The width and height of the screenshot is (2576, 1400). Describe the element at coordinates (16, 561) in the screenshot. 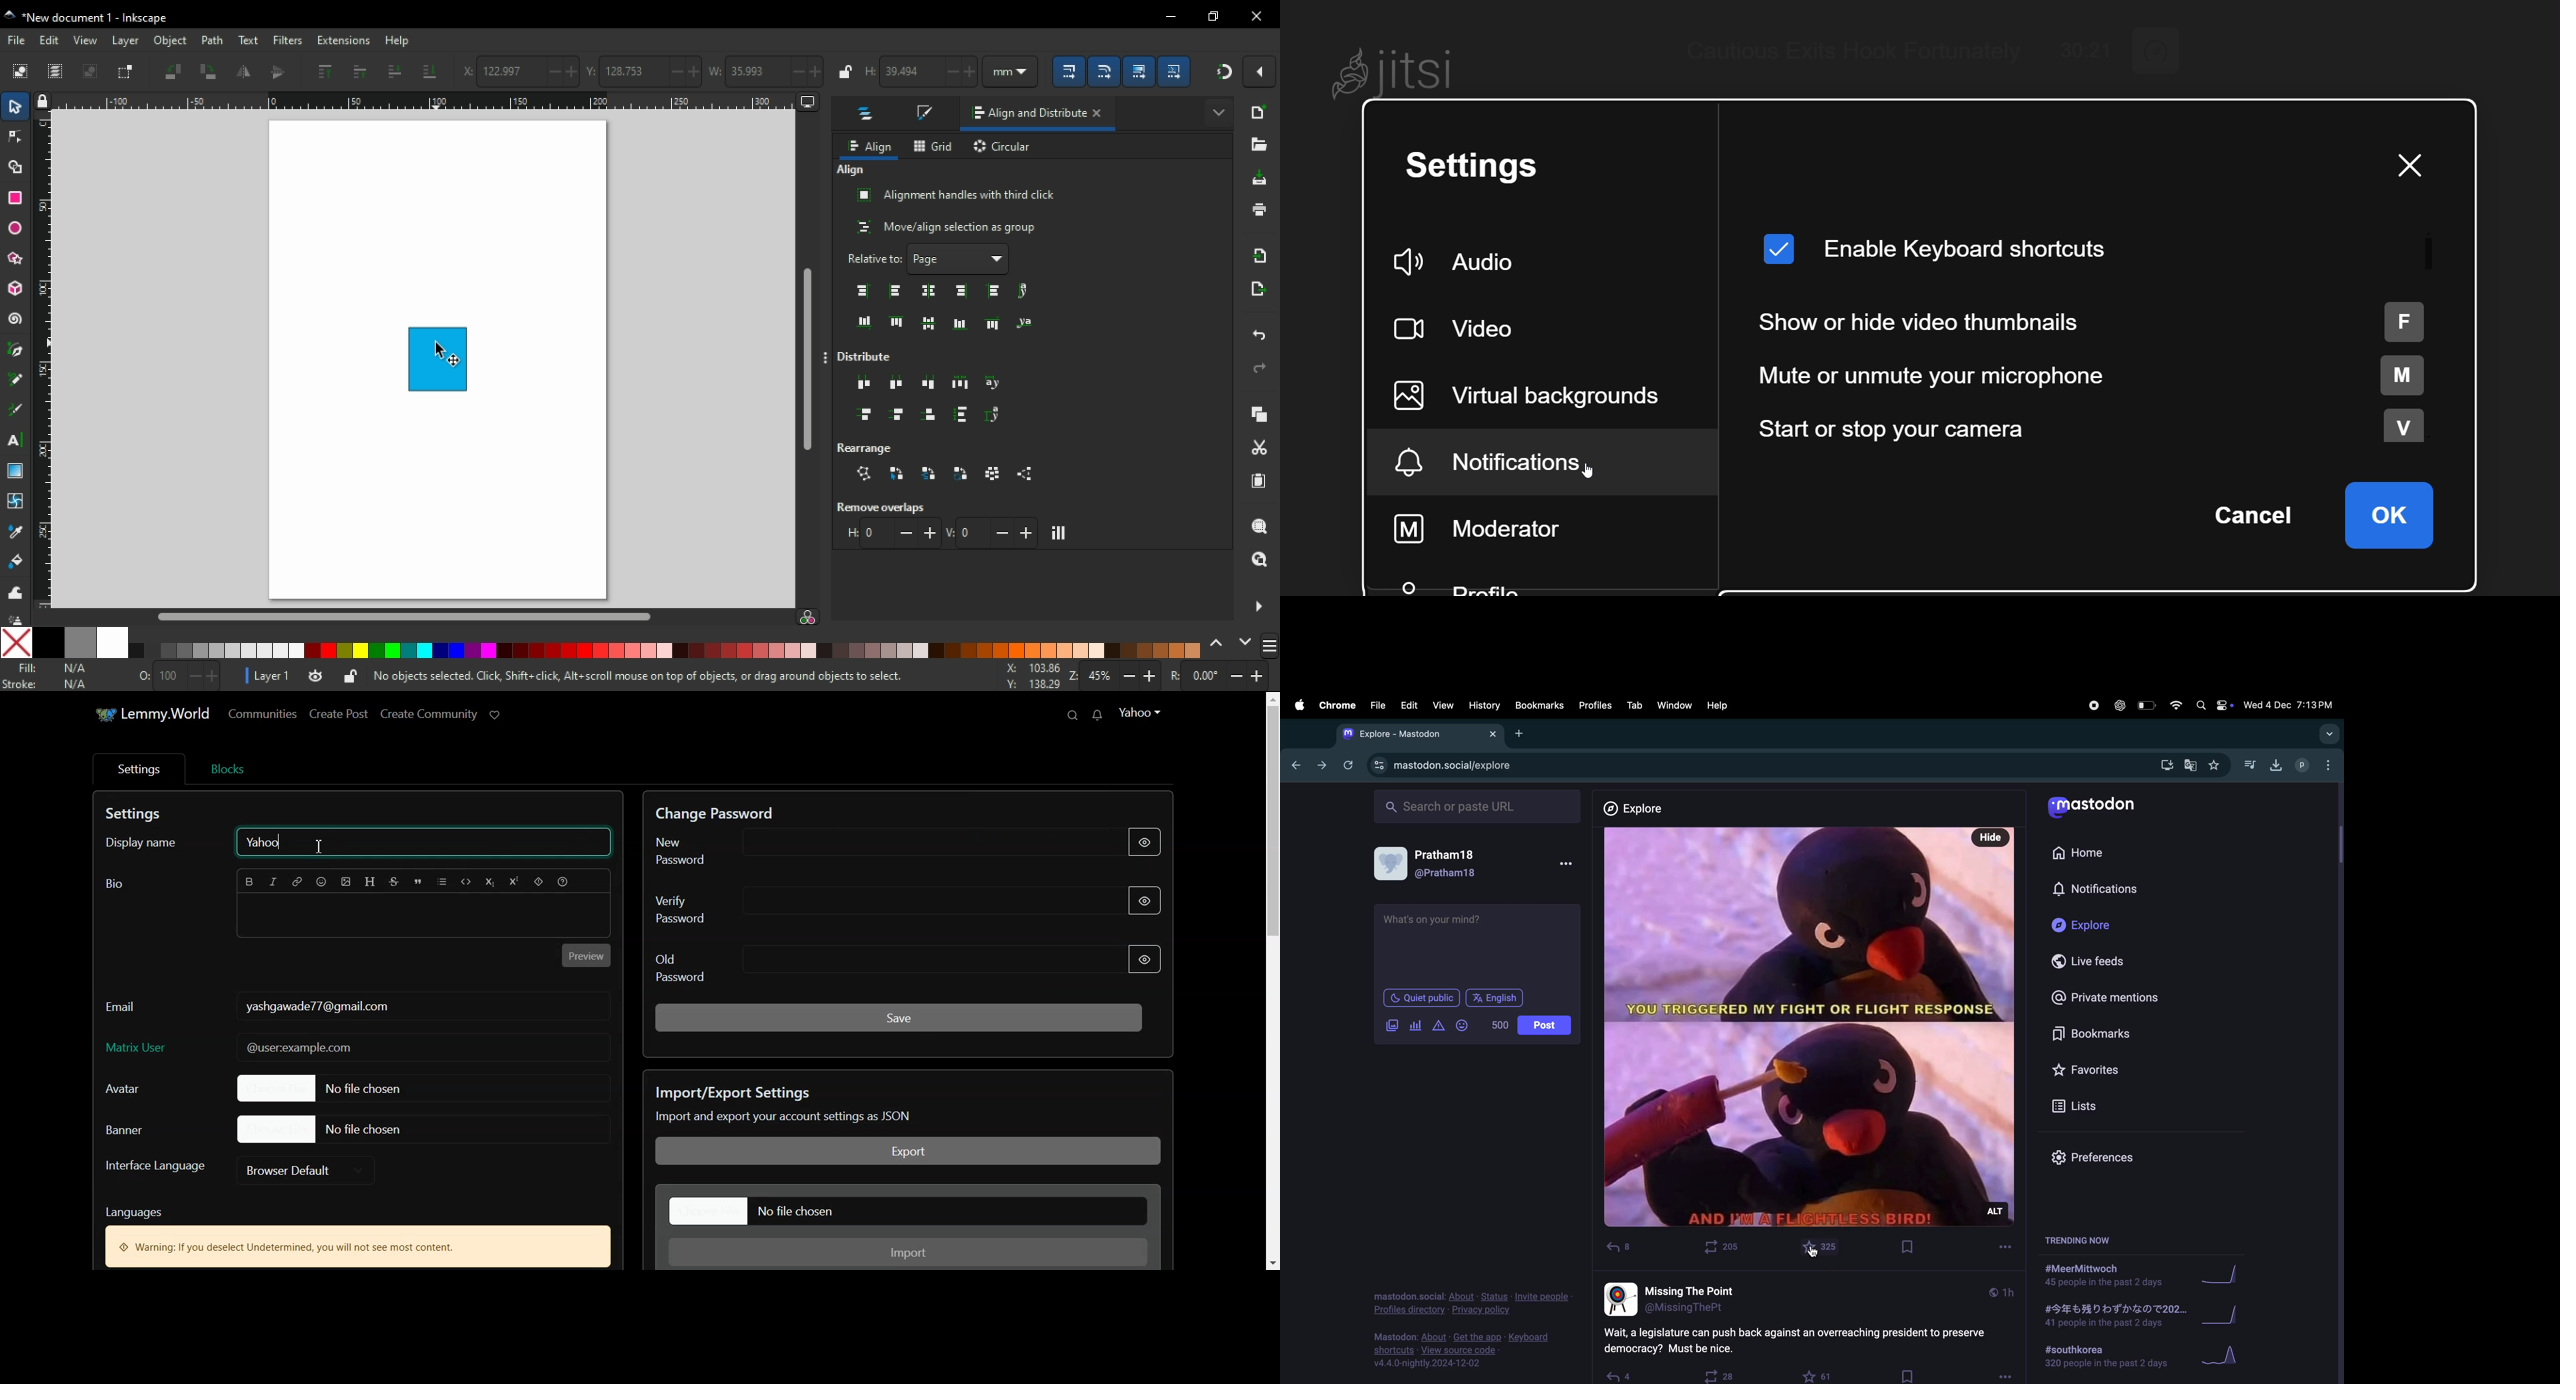

I see `paint bucket tool` at that location.